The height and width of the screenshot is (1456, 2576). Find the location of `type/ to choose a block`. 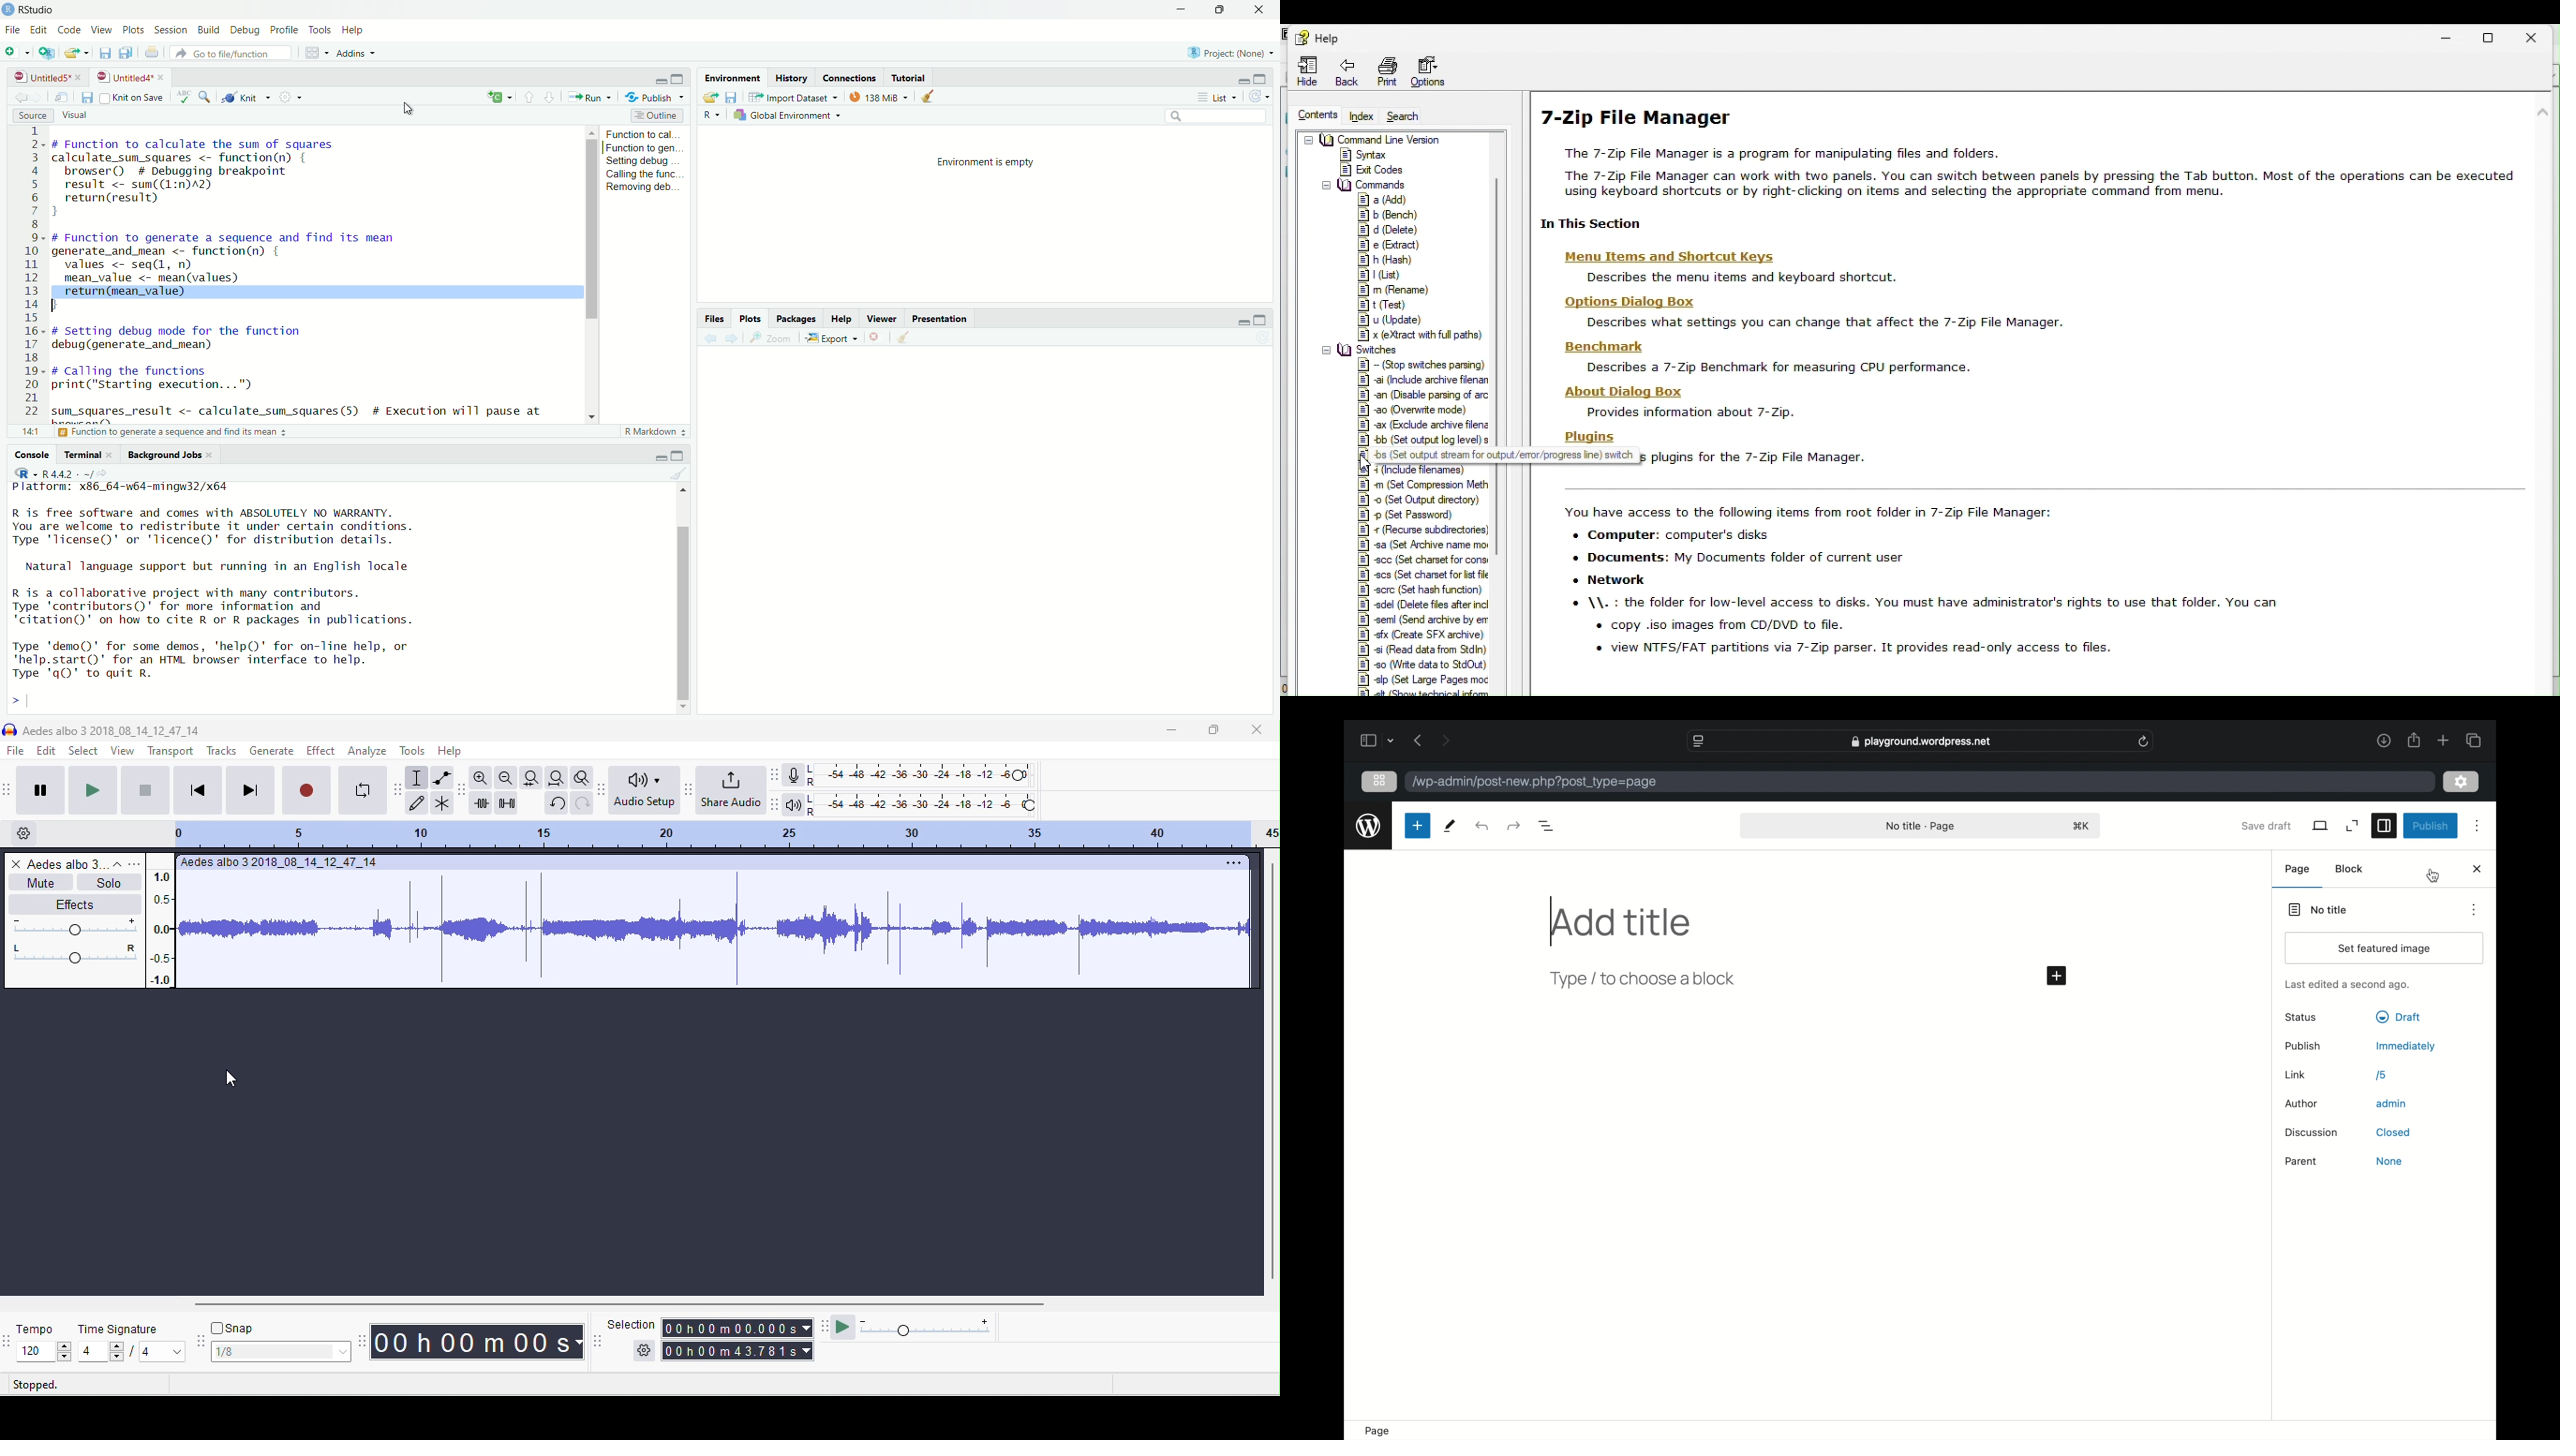

type/ to choose a block is located at coordinates (1644, 979).